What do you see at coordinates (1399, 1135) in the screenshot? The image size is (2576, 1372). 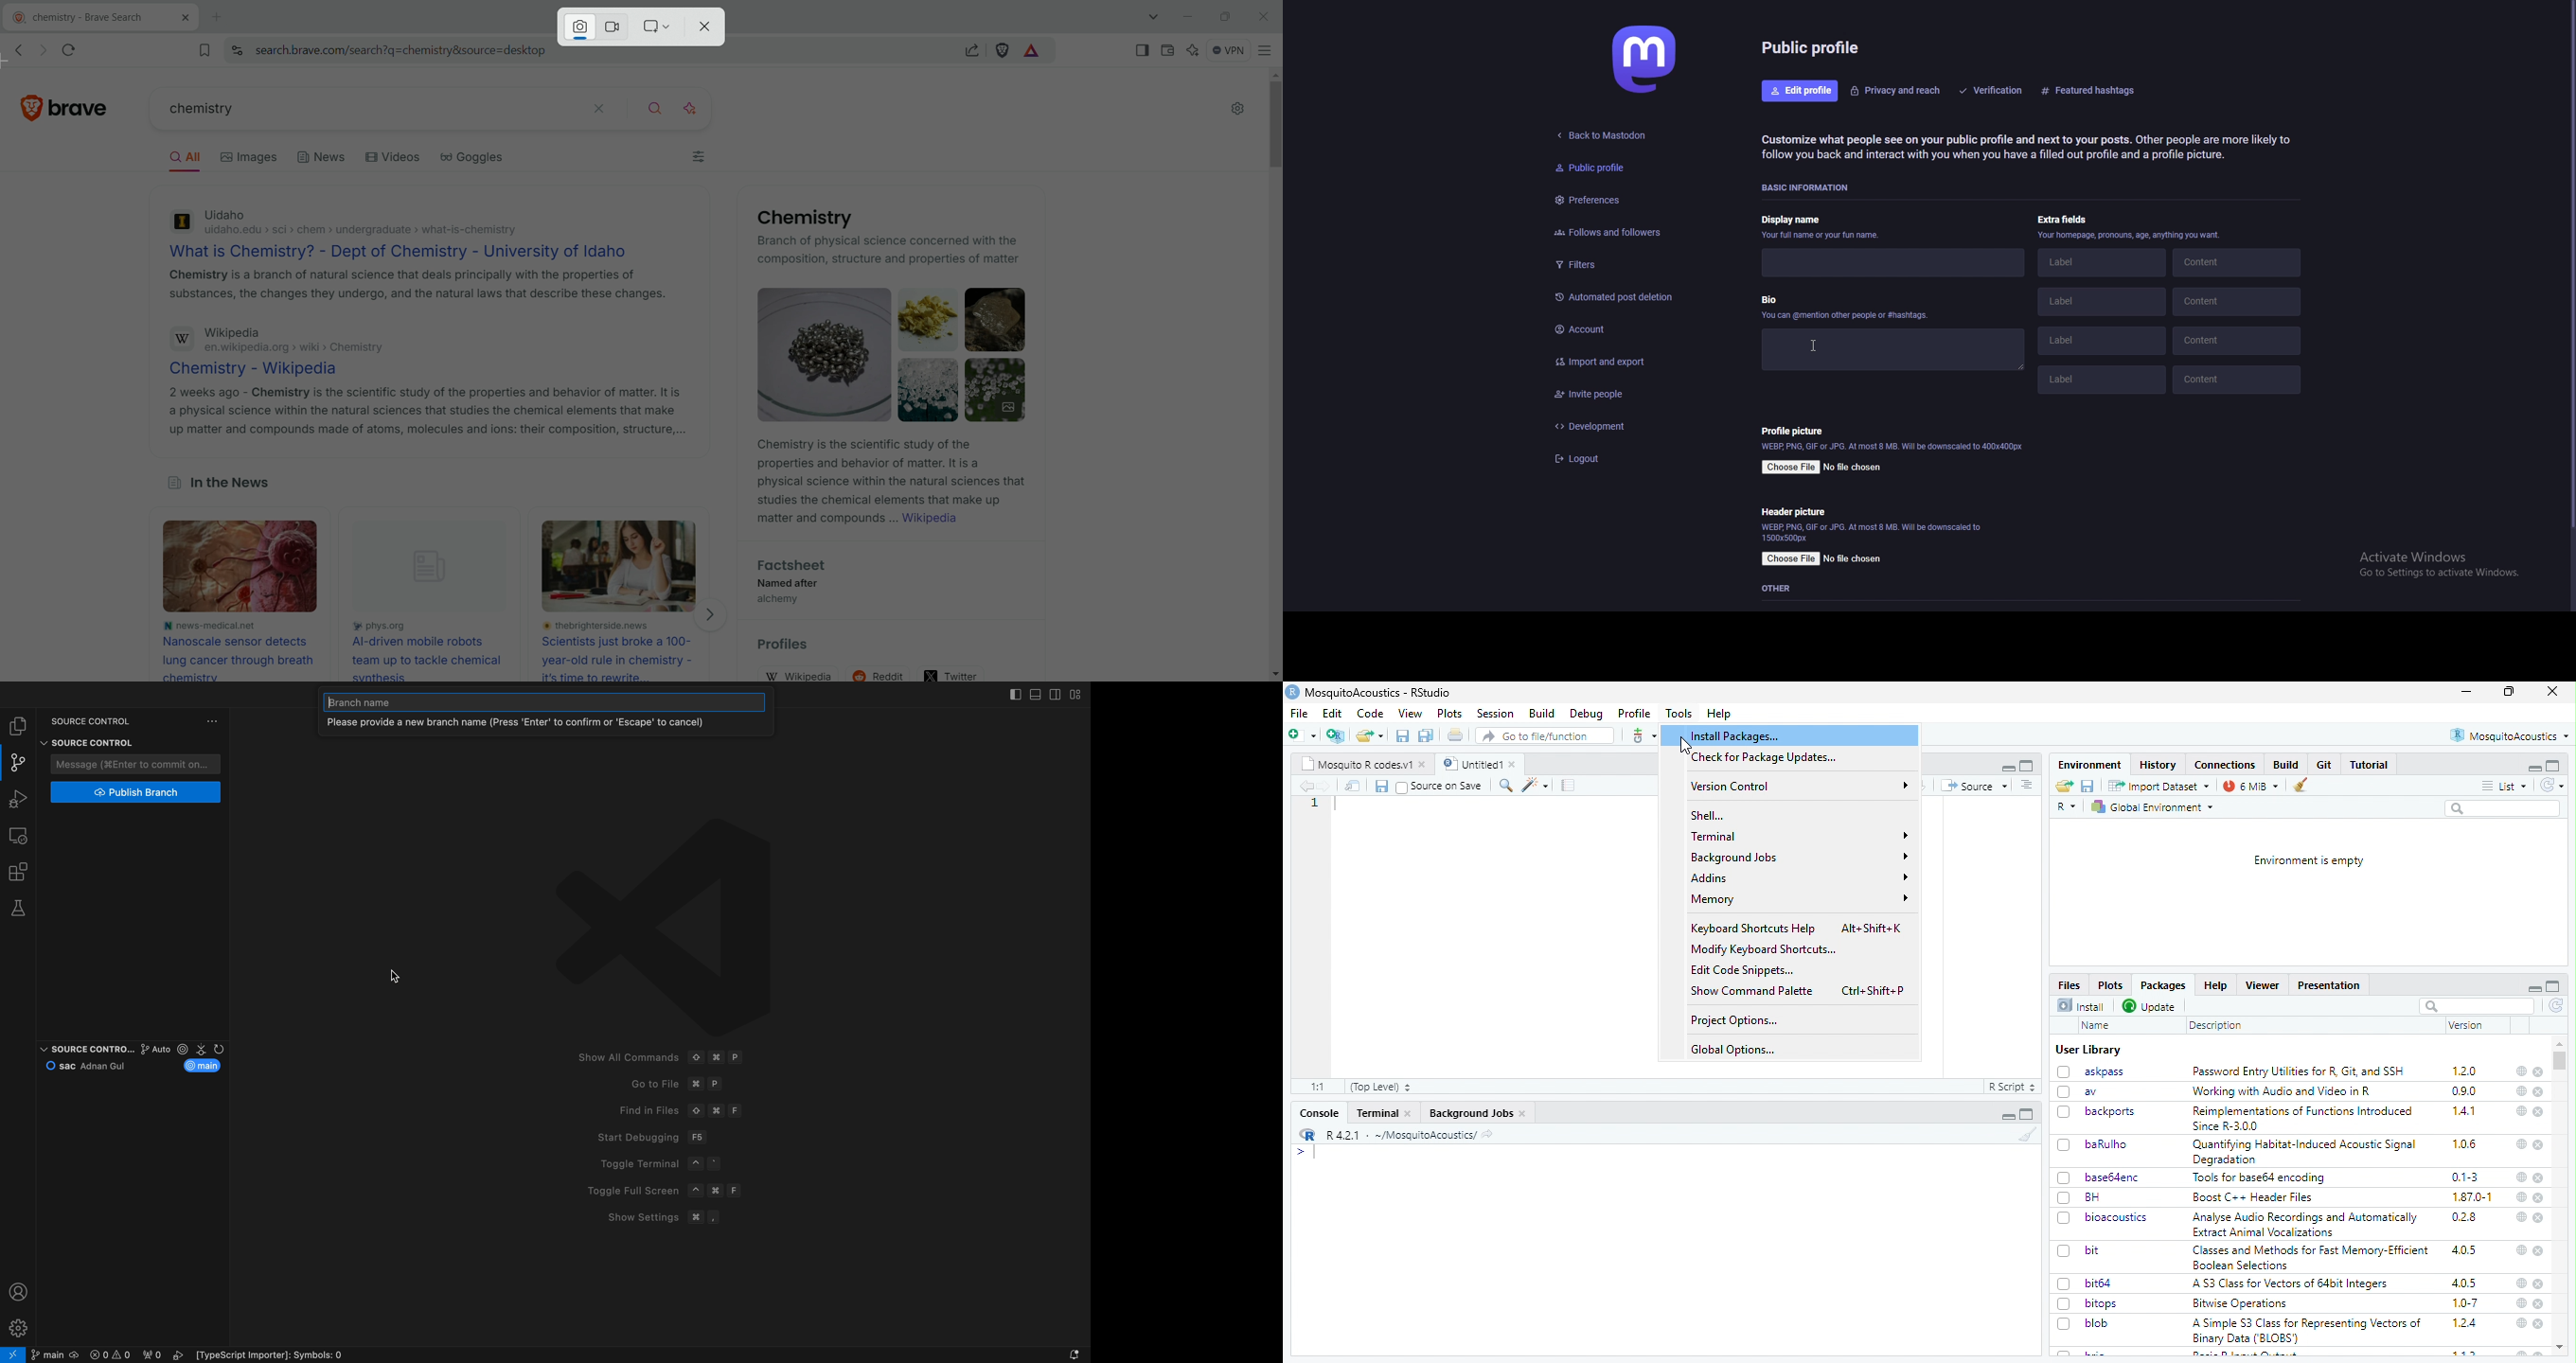 I see `R42.1 - ~/MosquitoAcoustics/` at bounding box center [1399, 1135].